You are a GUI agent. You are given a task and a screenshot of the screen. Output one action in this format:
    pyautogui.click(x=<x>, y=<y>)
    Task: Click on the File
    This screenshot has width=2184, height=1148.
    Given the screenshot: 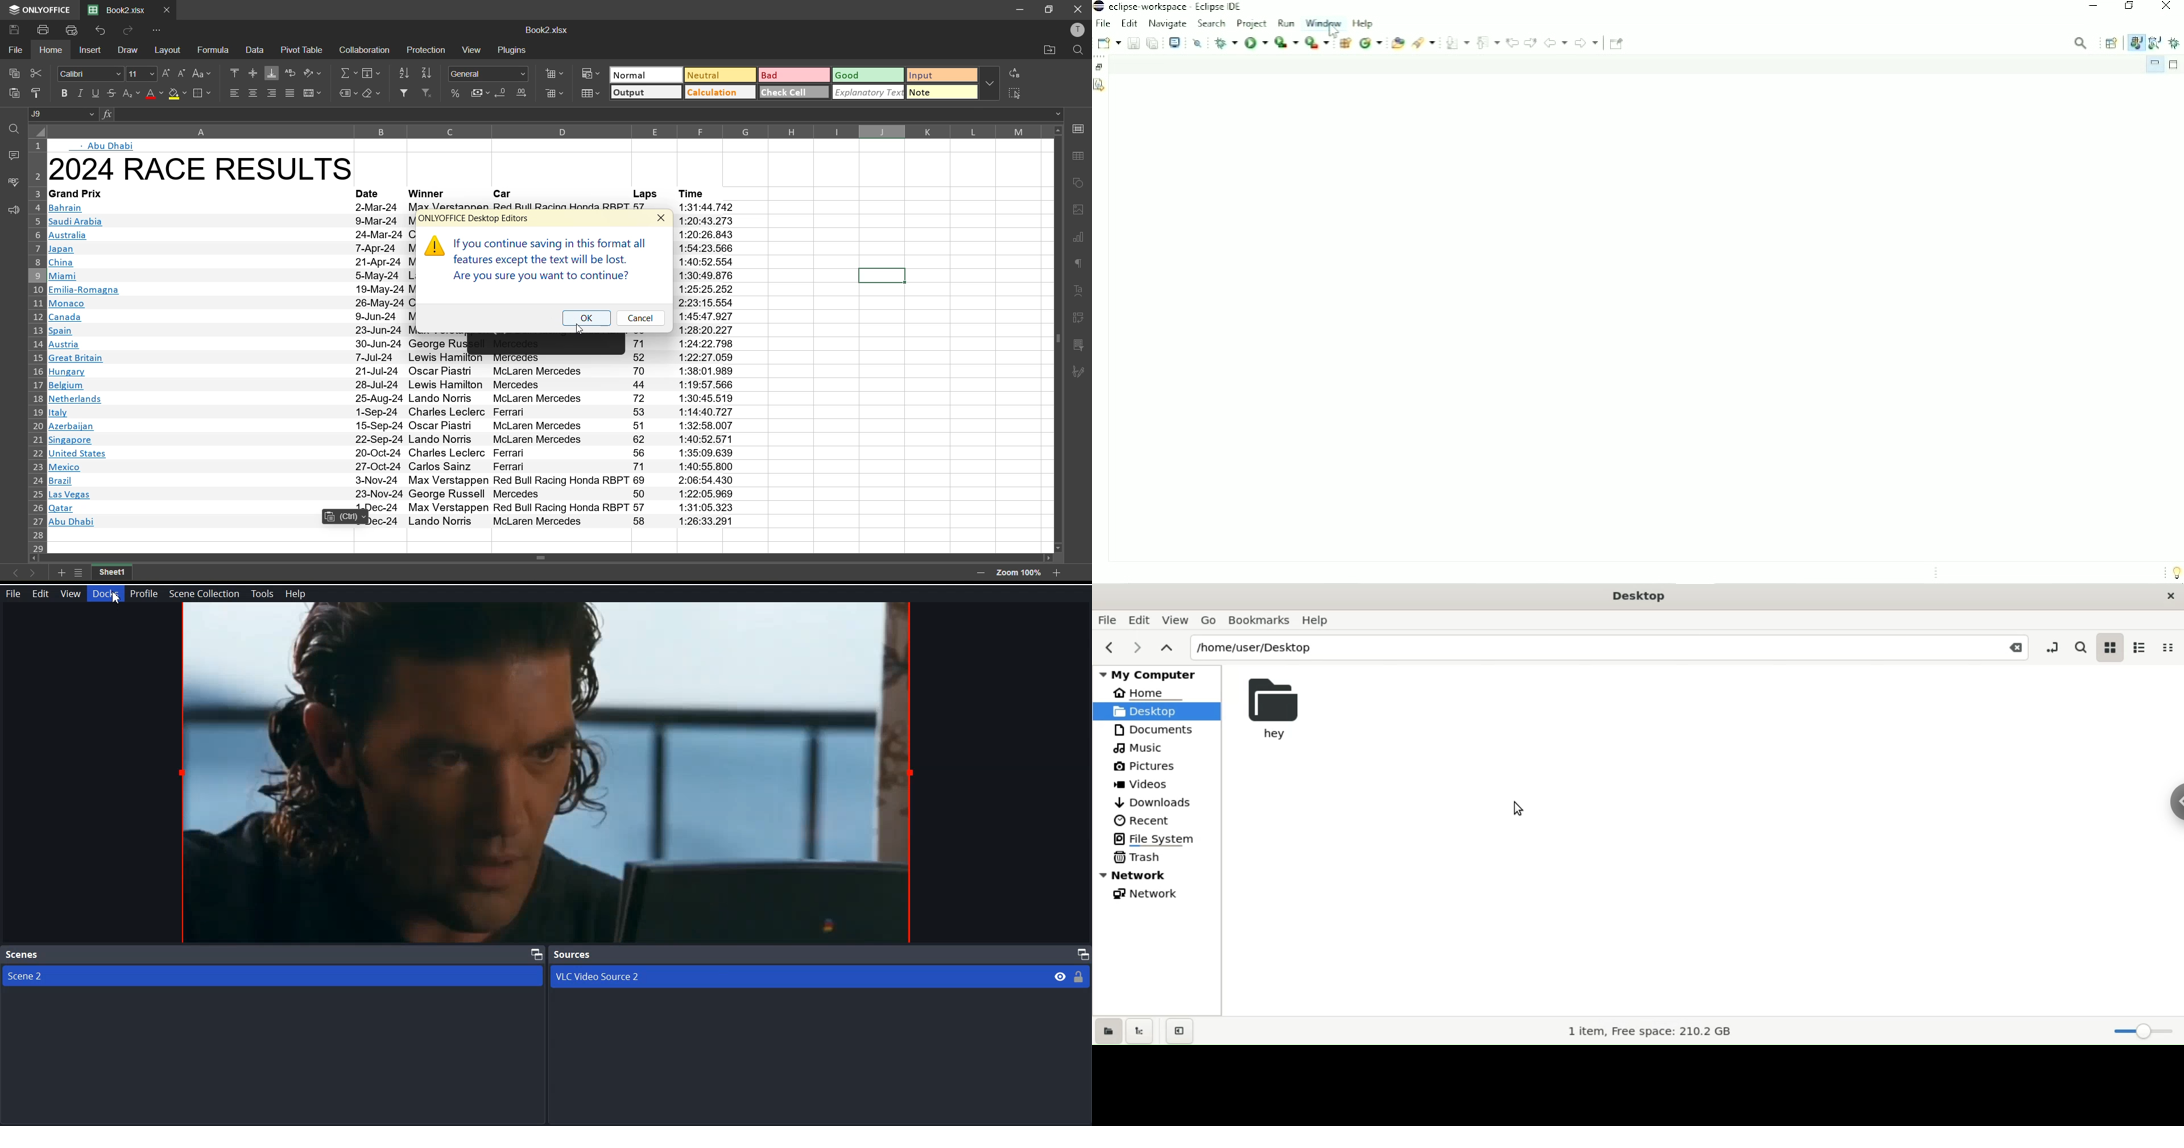 What is the action you would take?
    pyautogui.click(x=13, y=594)
    